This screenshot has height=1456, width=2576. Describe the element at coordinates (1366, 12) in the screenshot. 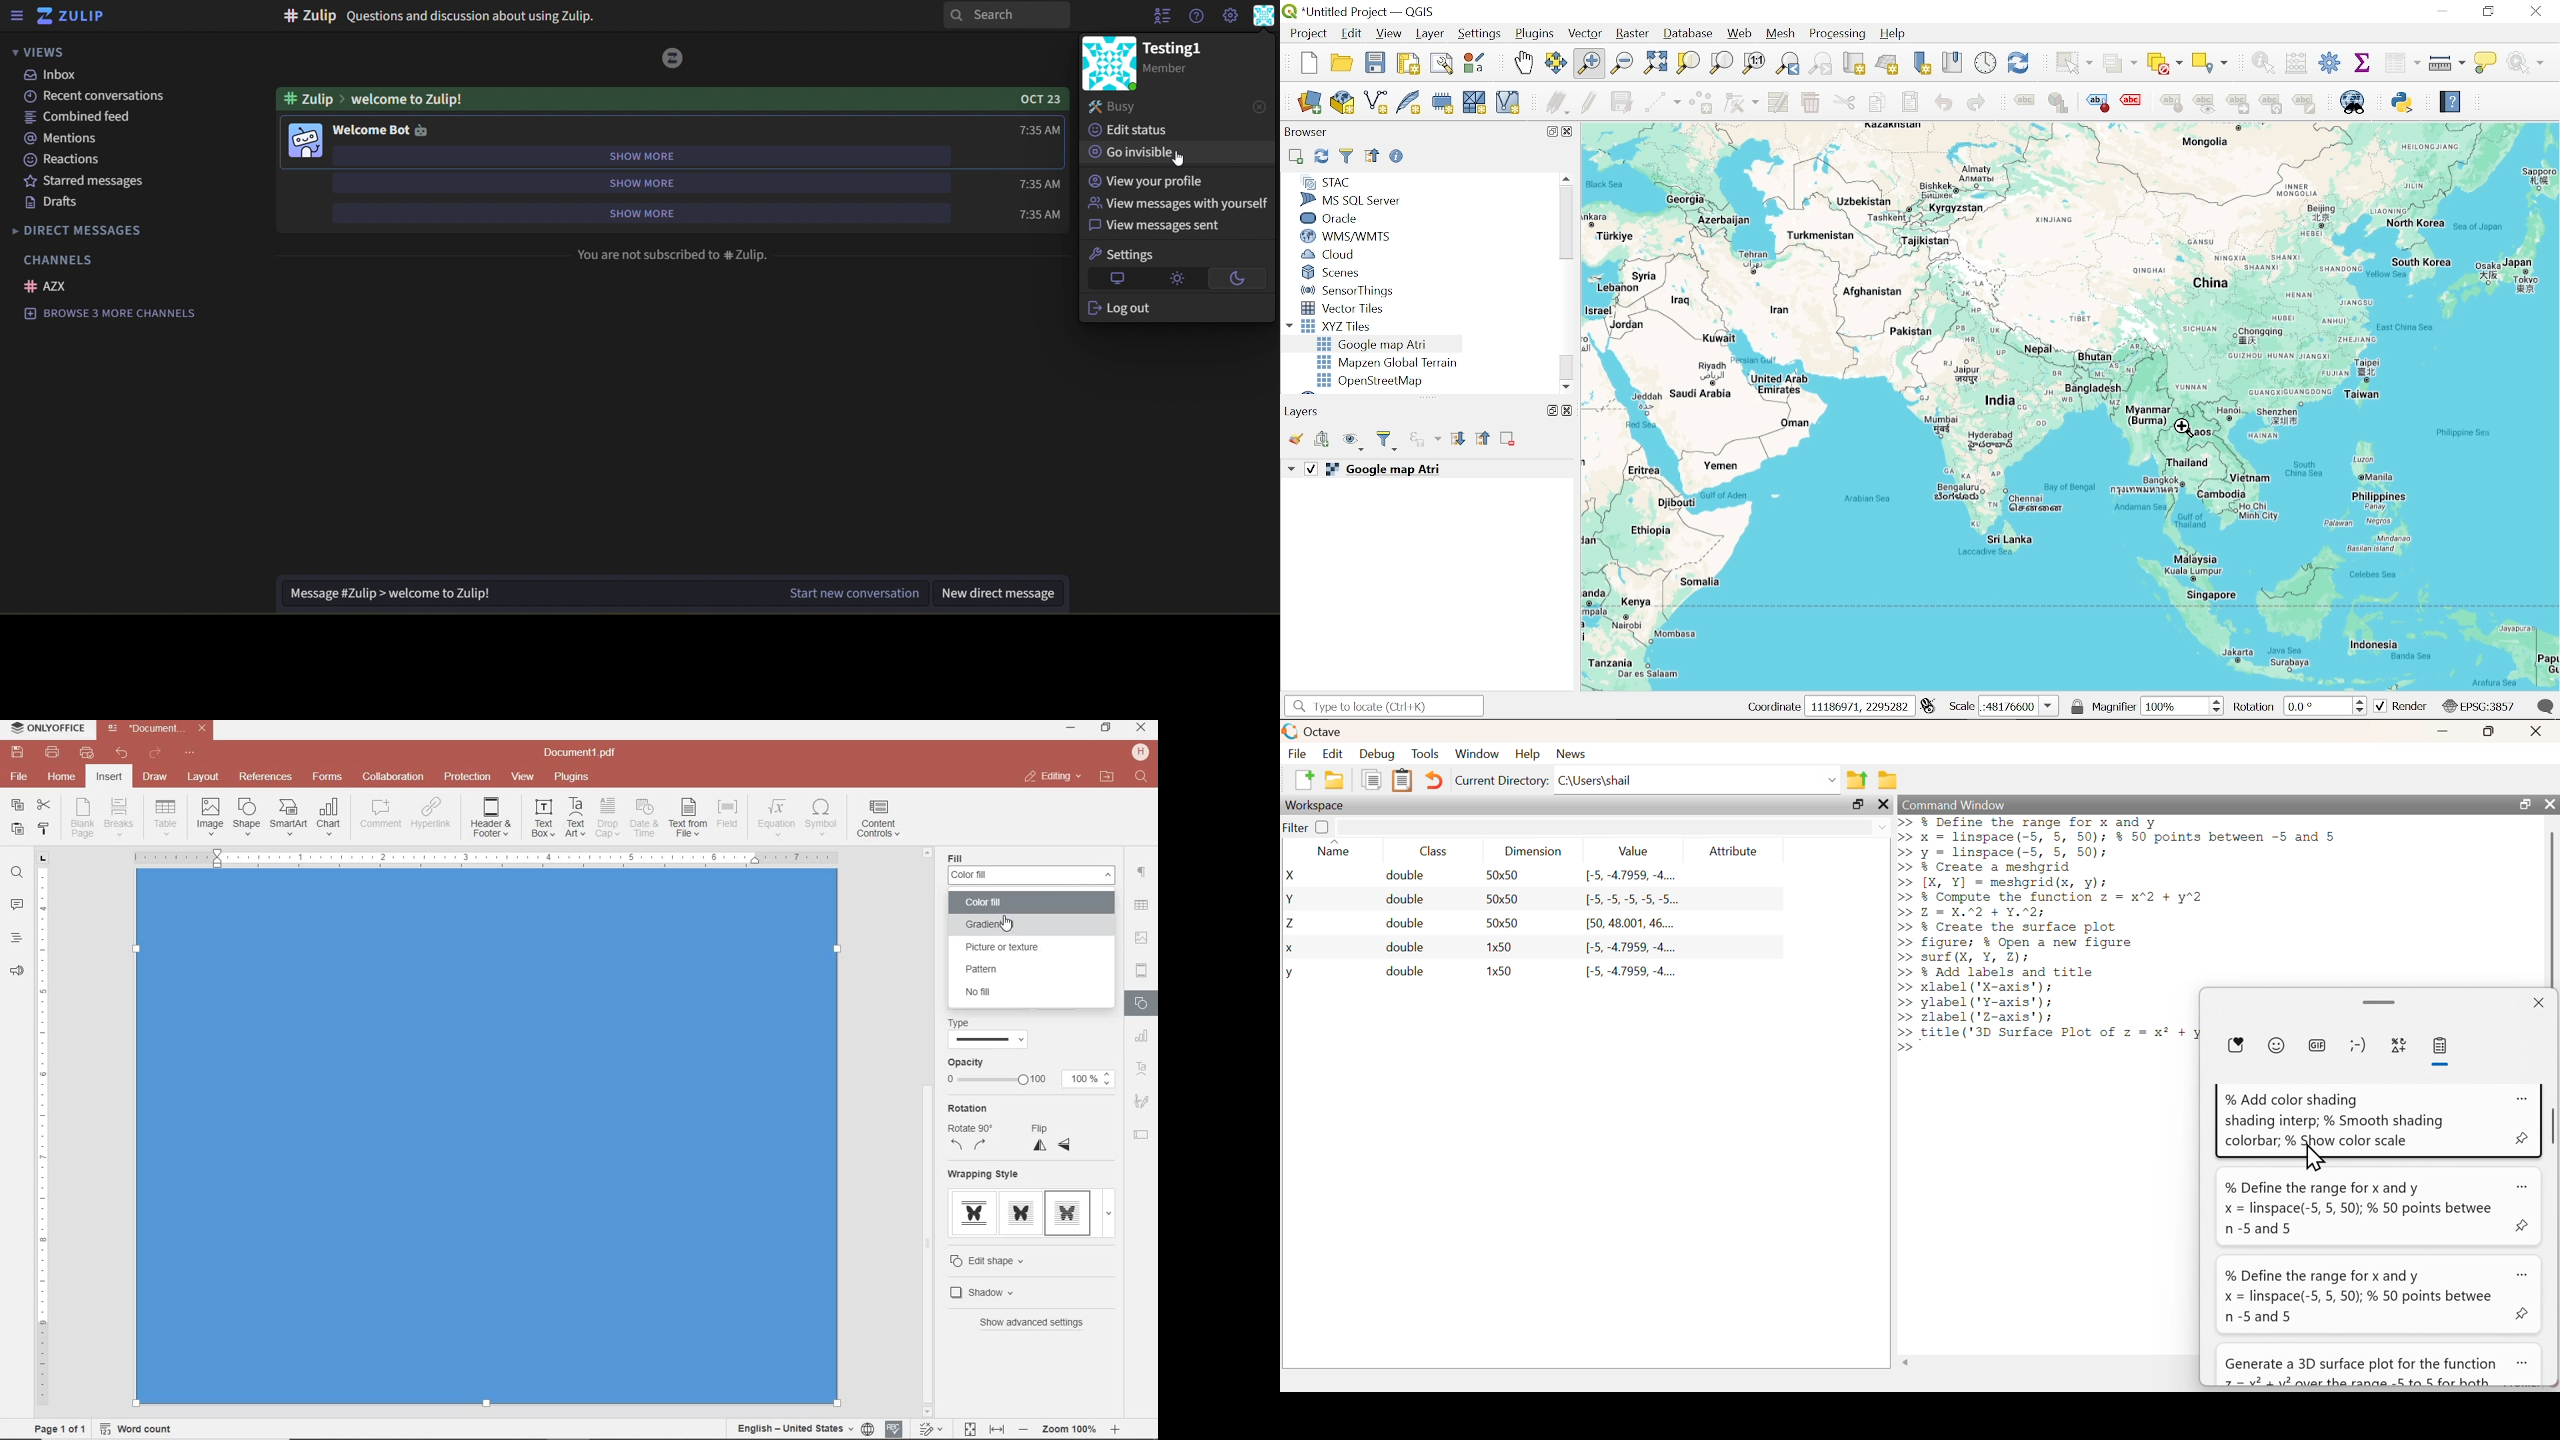

I see `Current window` at that location.